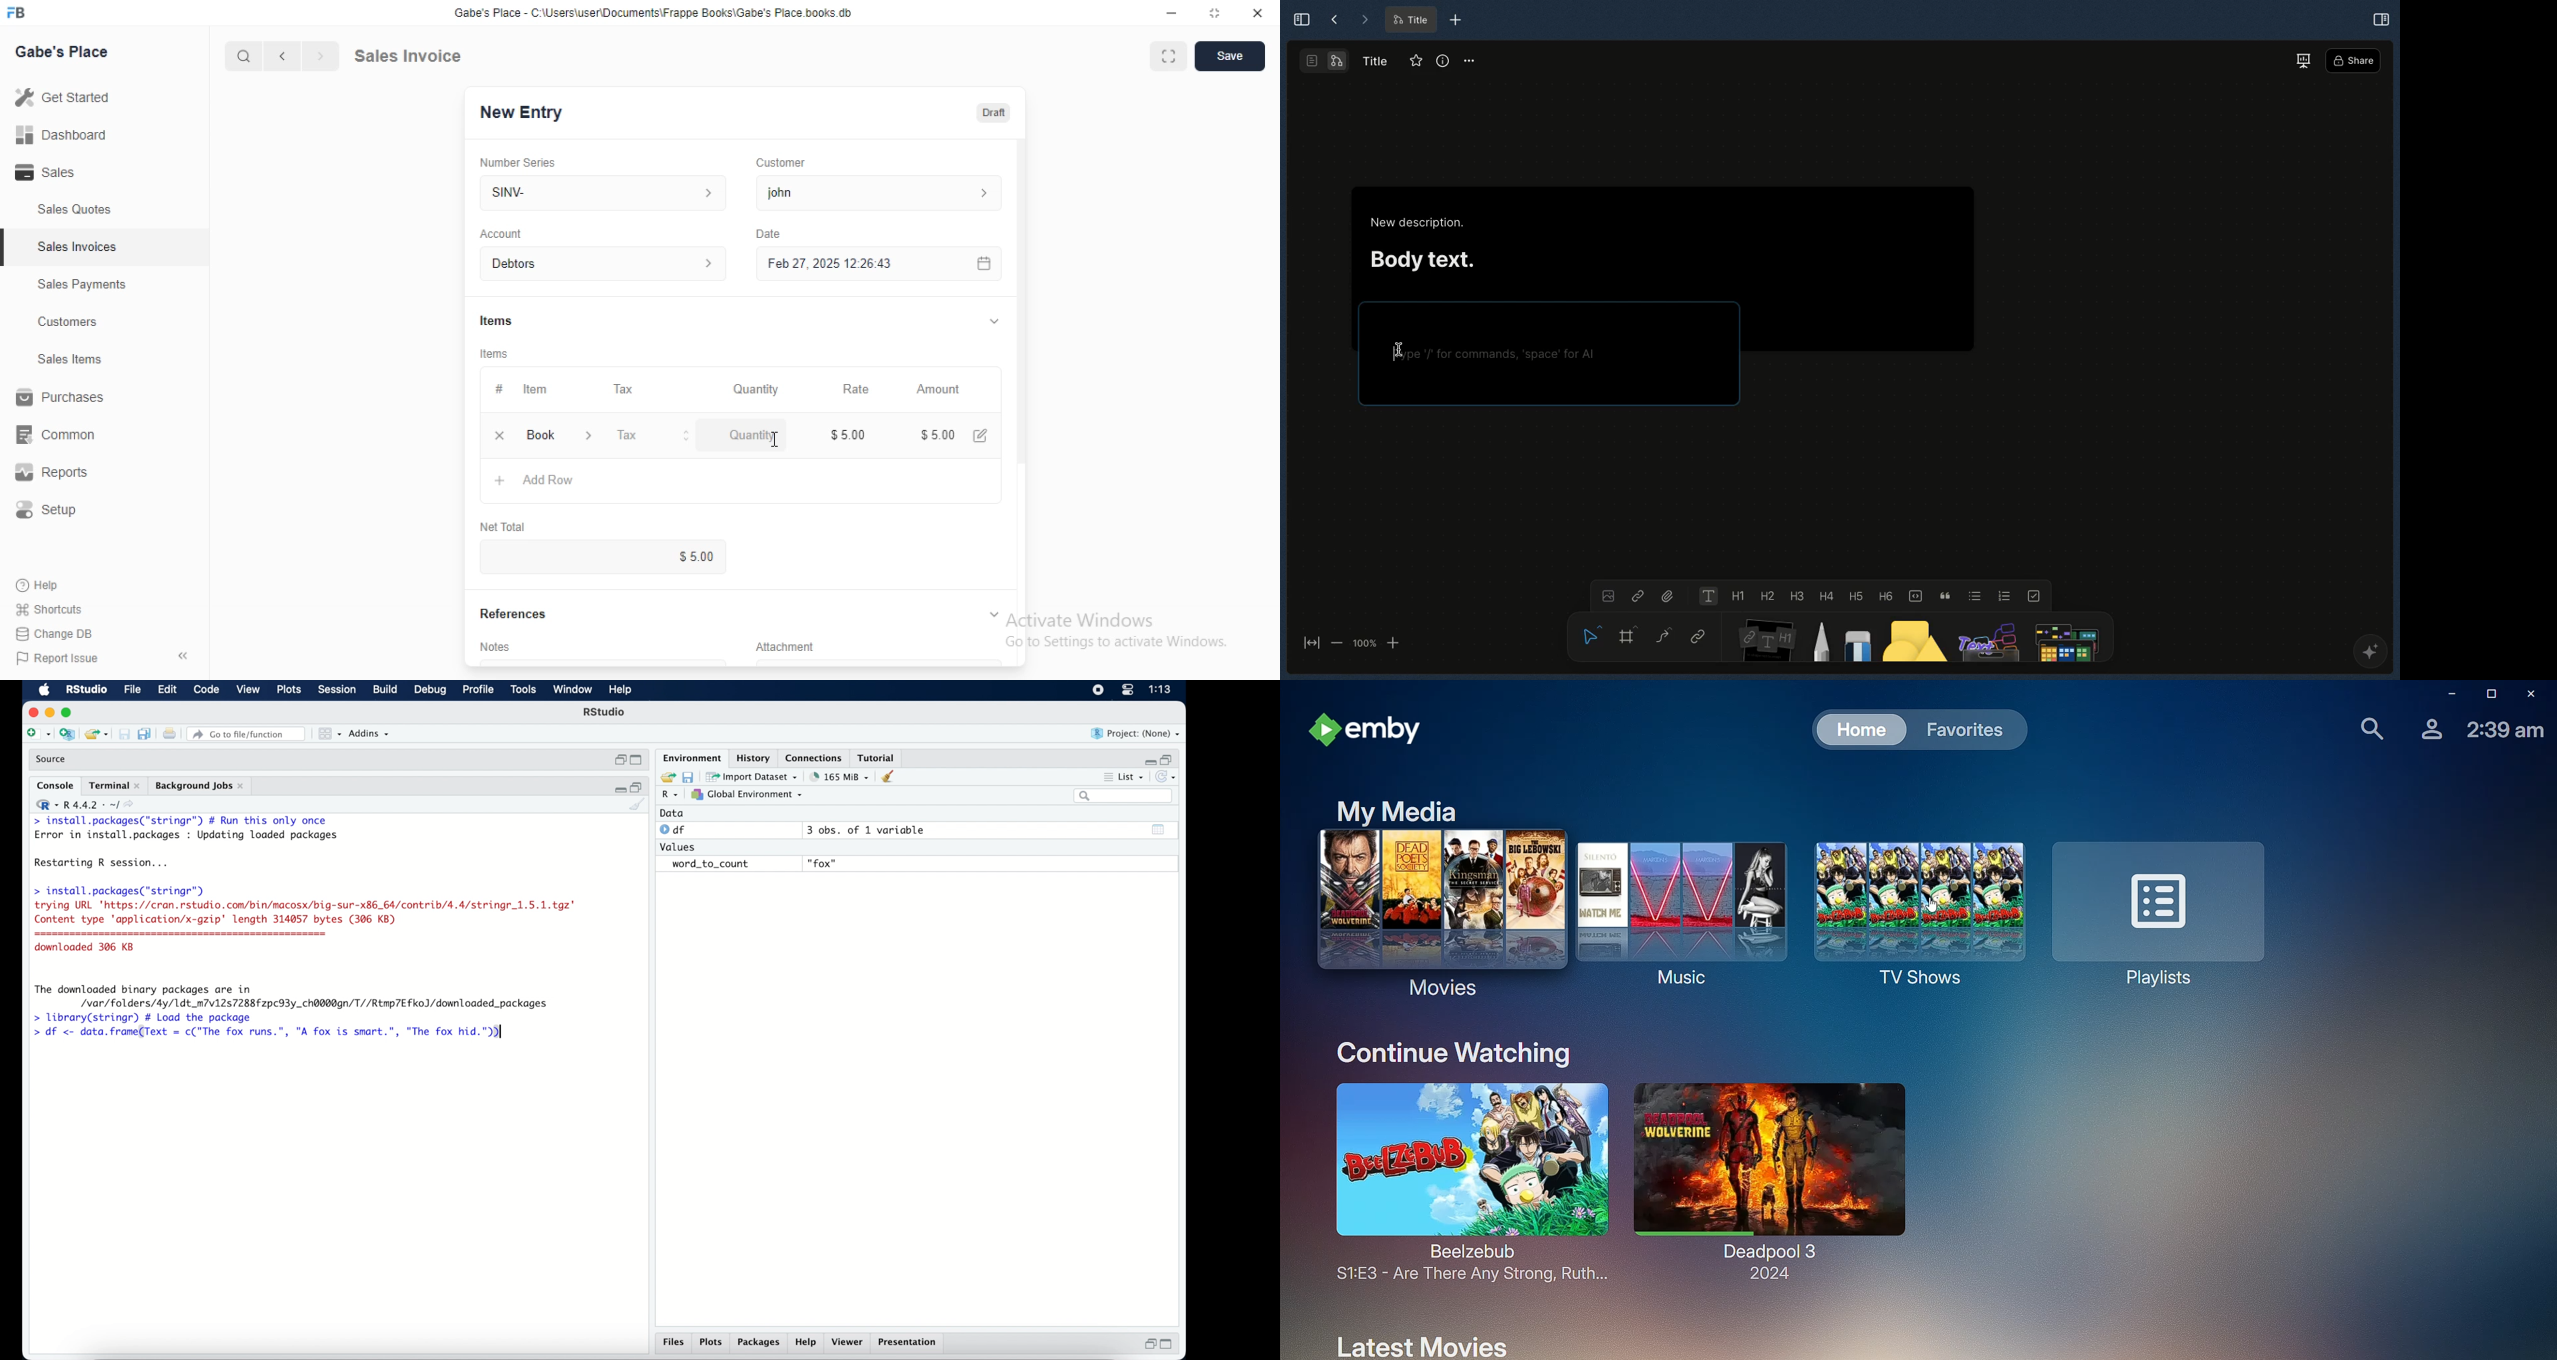  What do you see at coordinates (55, 786) in the screenshot?
I see `console` at bounding box center [55, 786].